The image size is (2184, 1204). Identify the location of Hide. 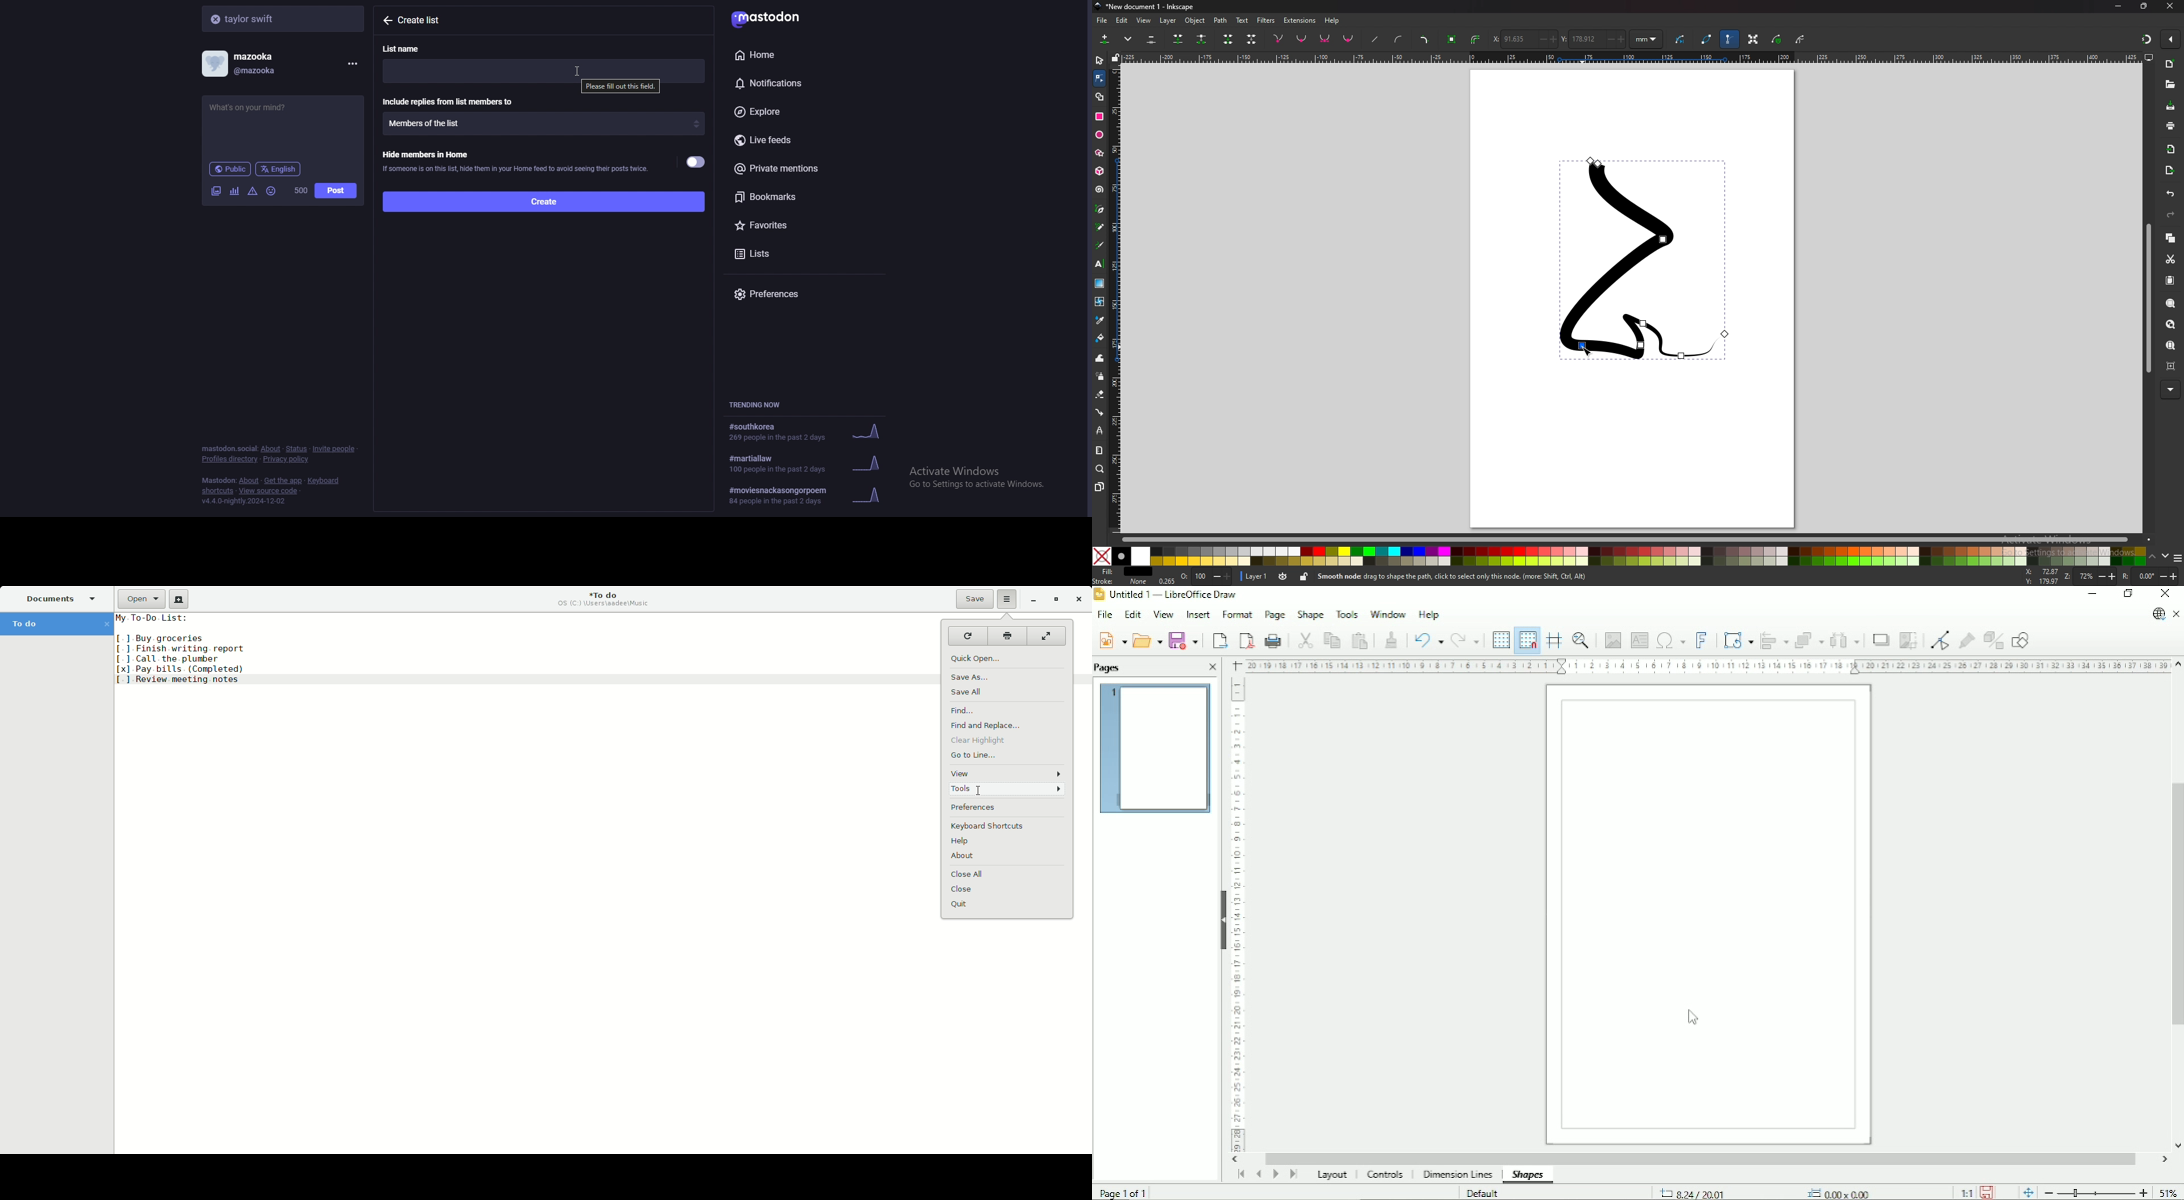
(1222, 918).